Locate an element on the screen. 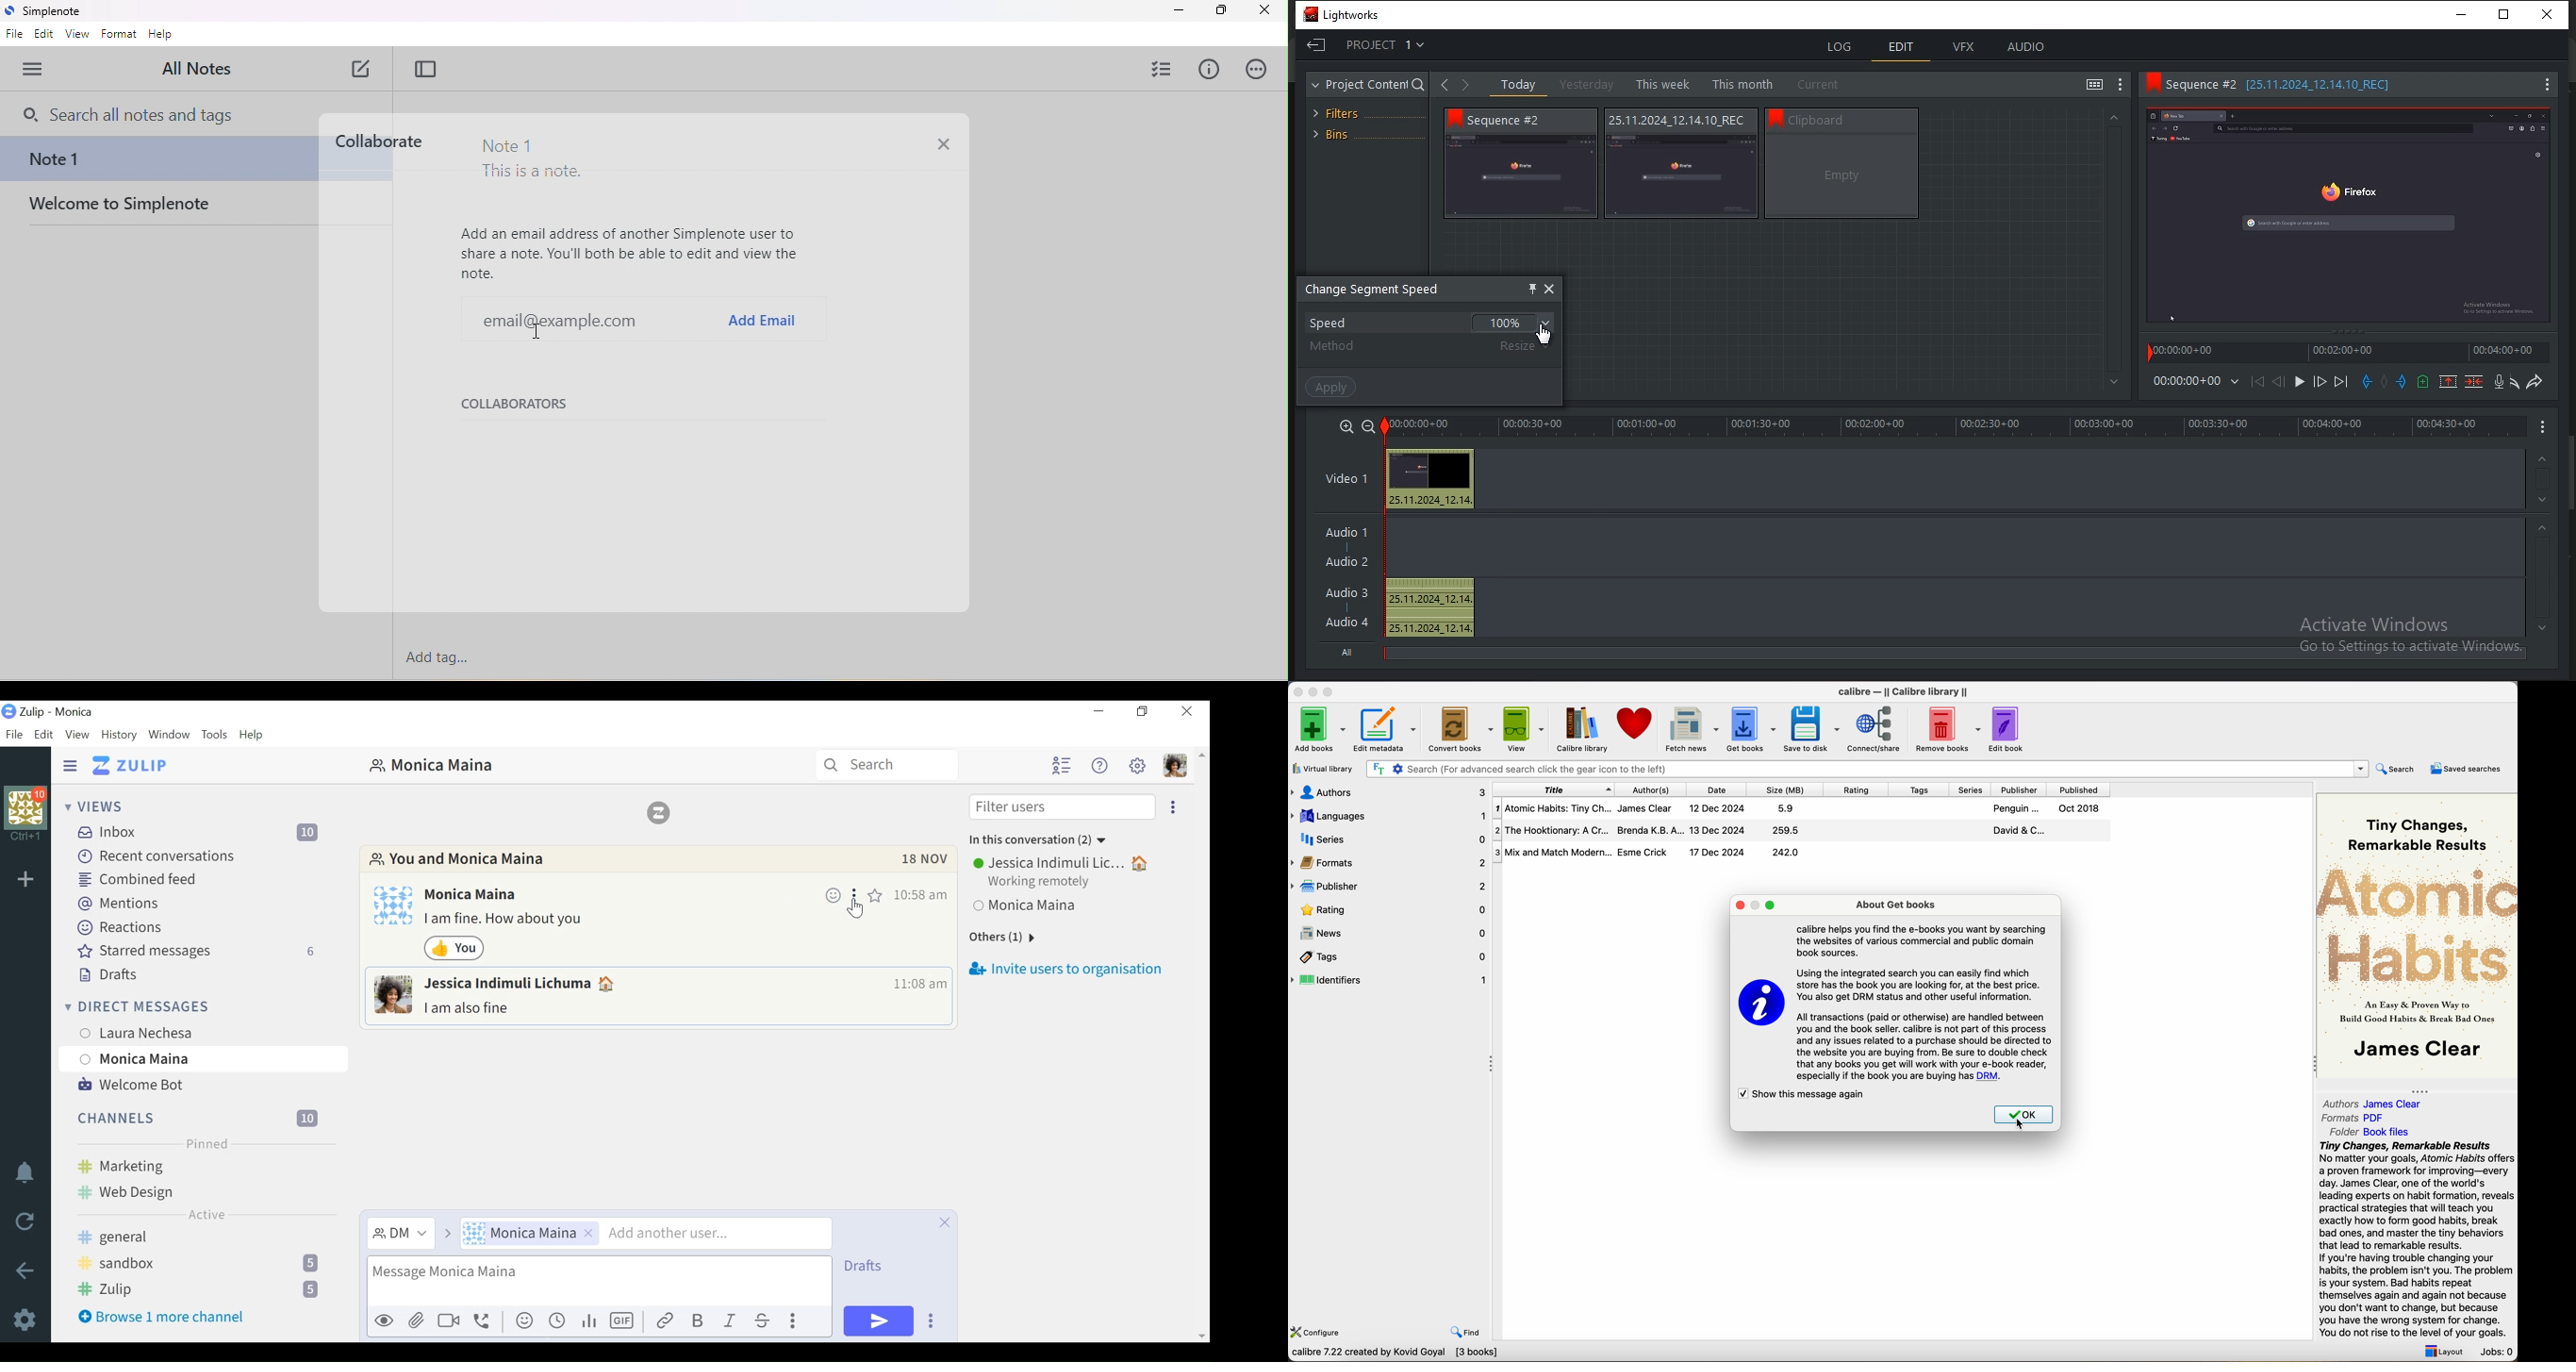 This screenshot has height=1372, width=2576. Add emoji reaction is located at coordinates (833, 893).